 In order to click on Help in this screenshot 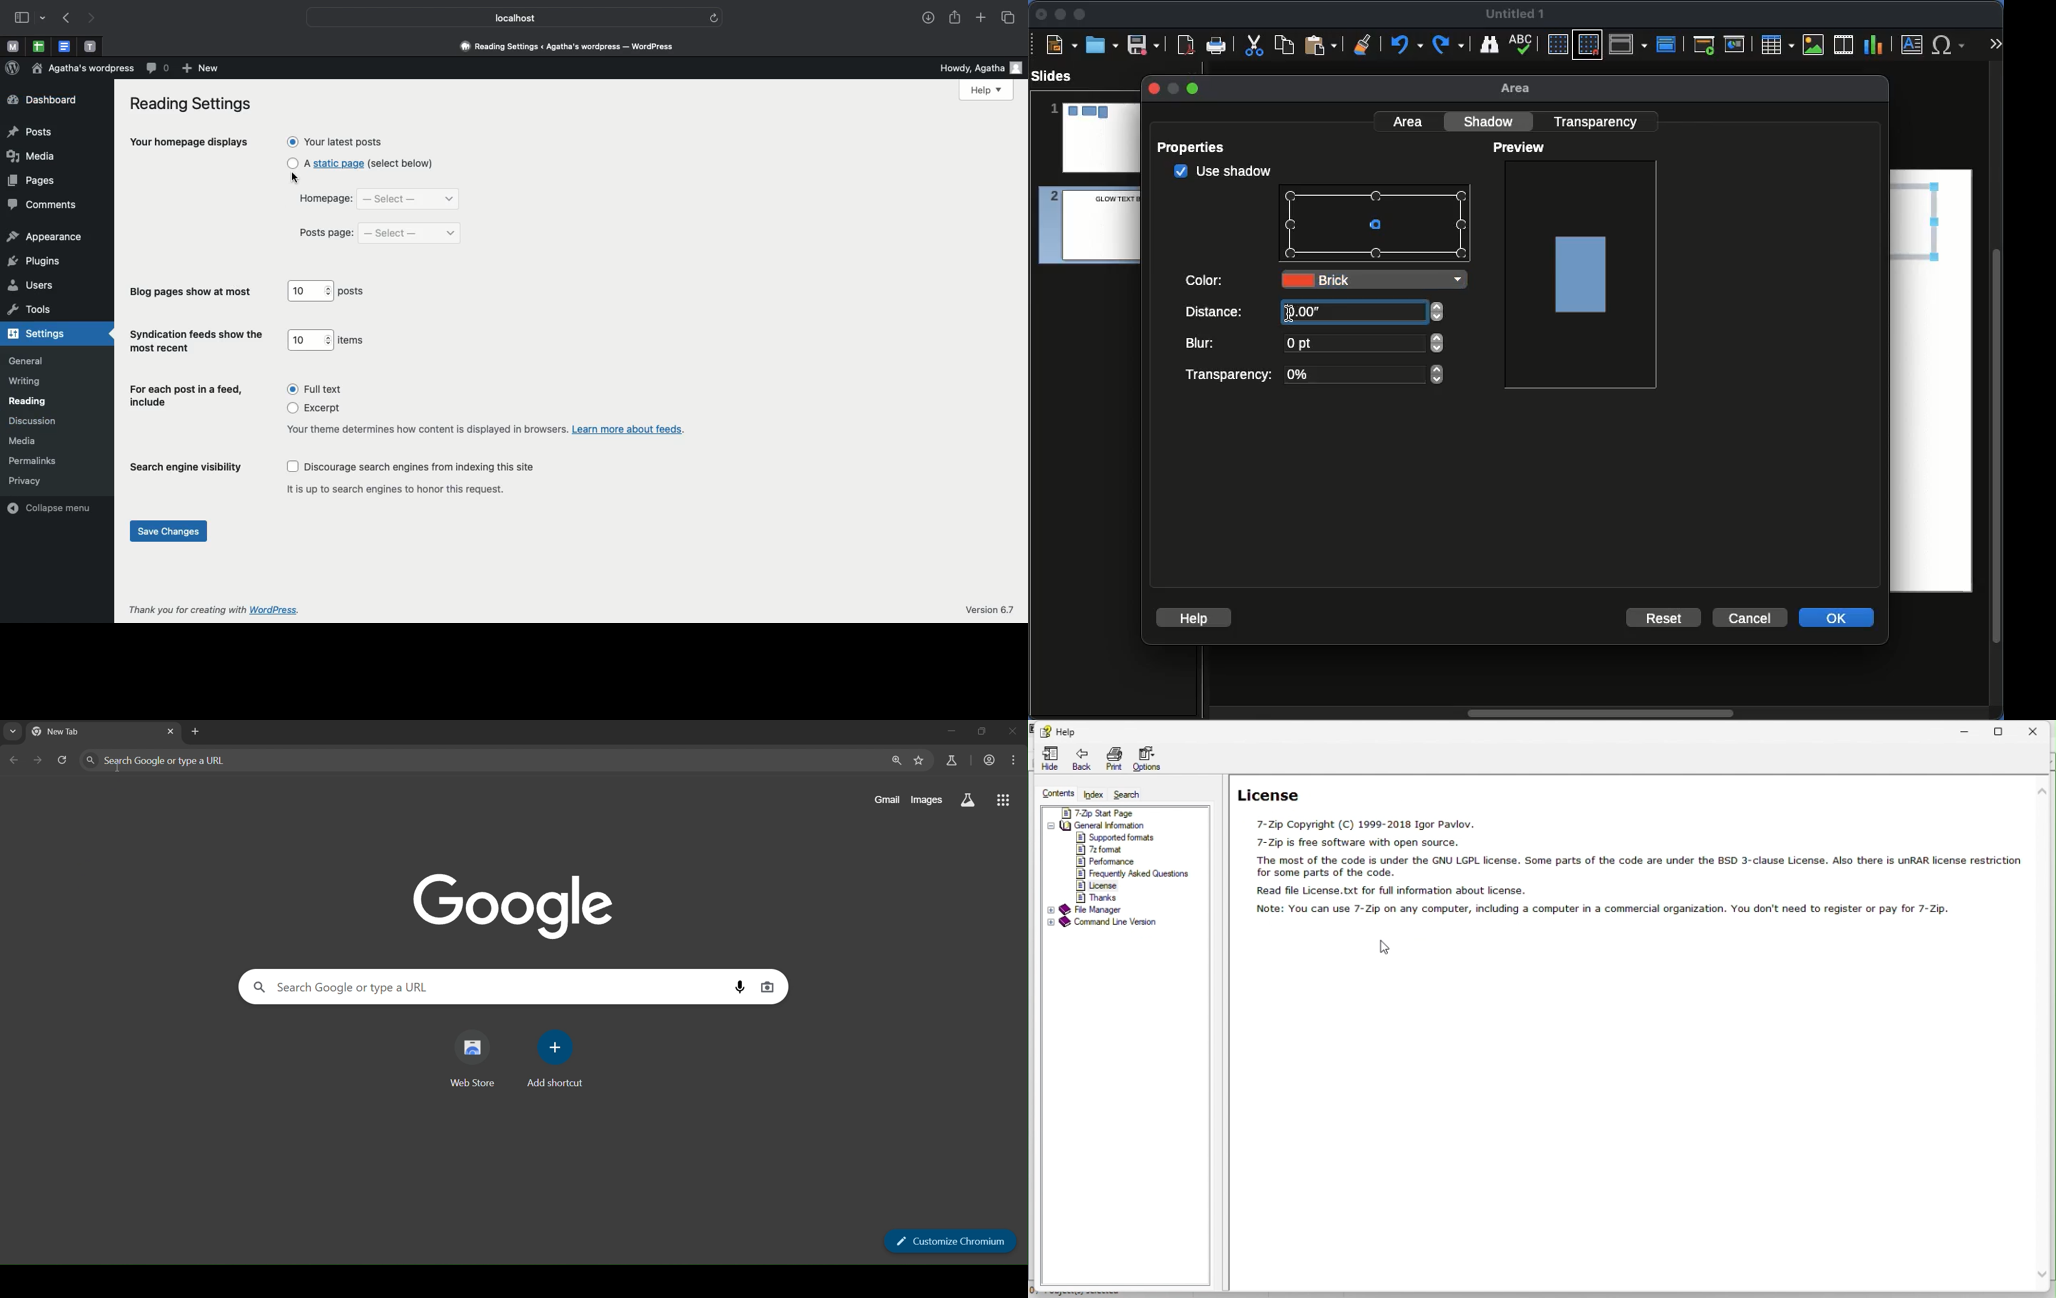, I will do `click(1194, 616)`.